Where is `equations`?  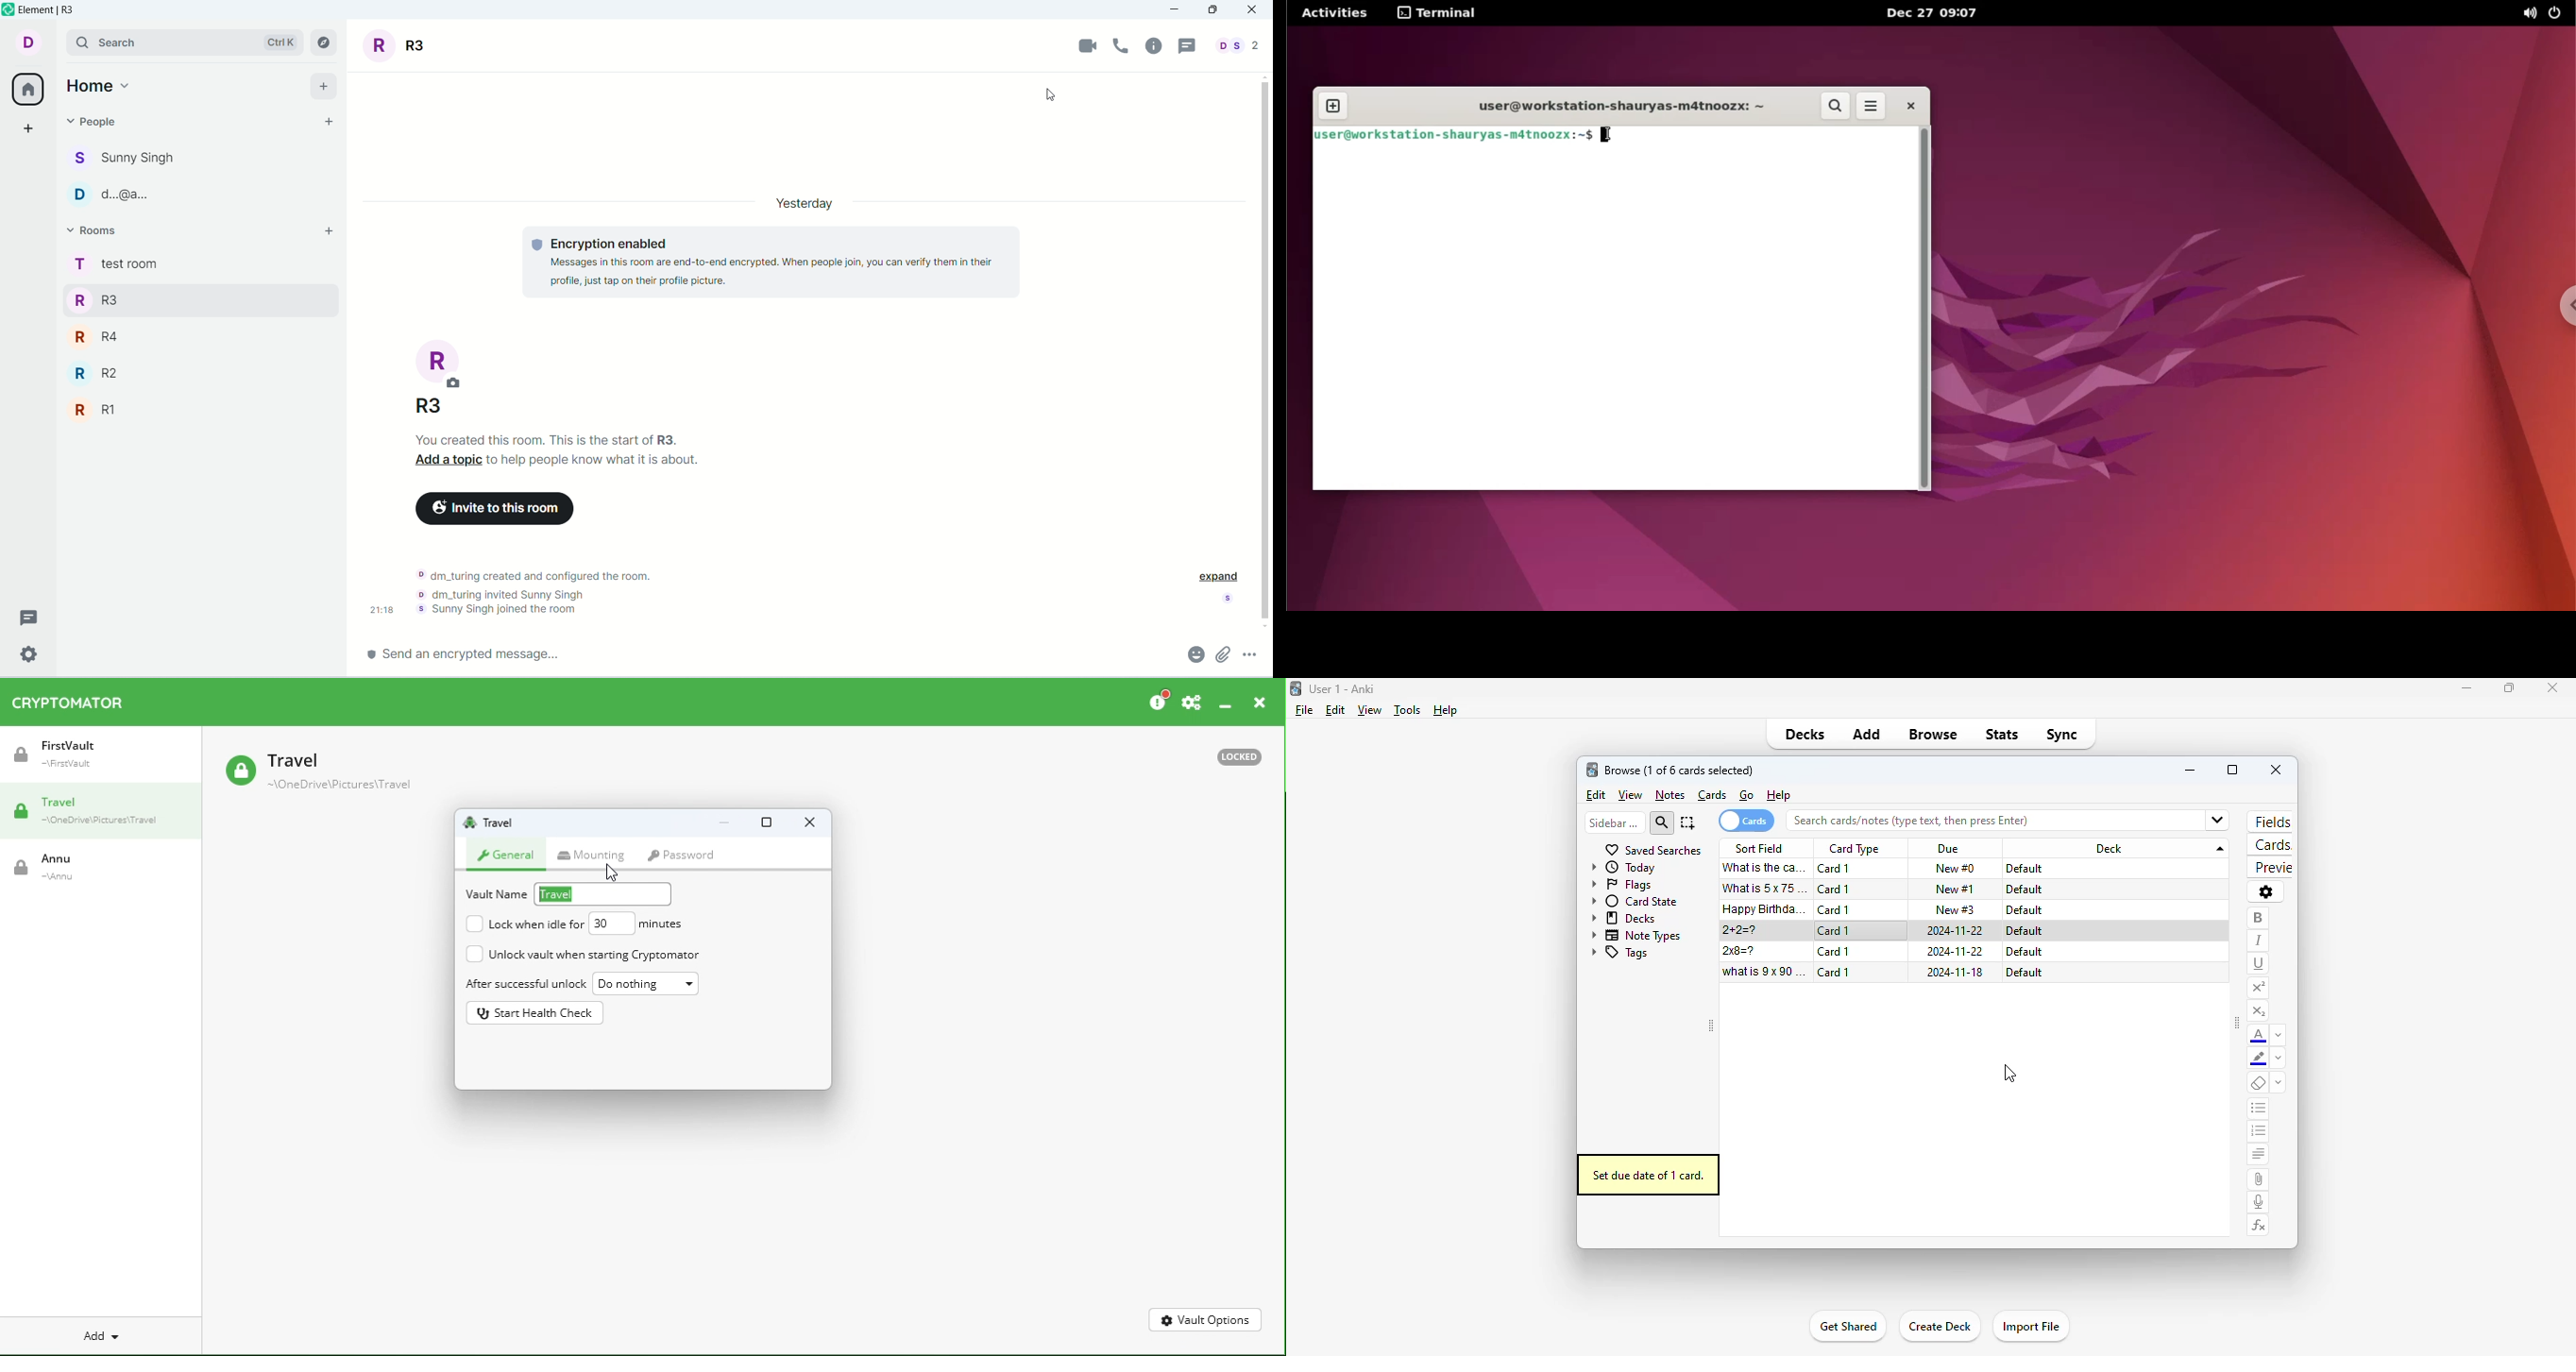
equations is located at coordinates (2260, 1226).